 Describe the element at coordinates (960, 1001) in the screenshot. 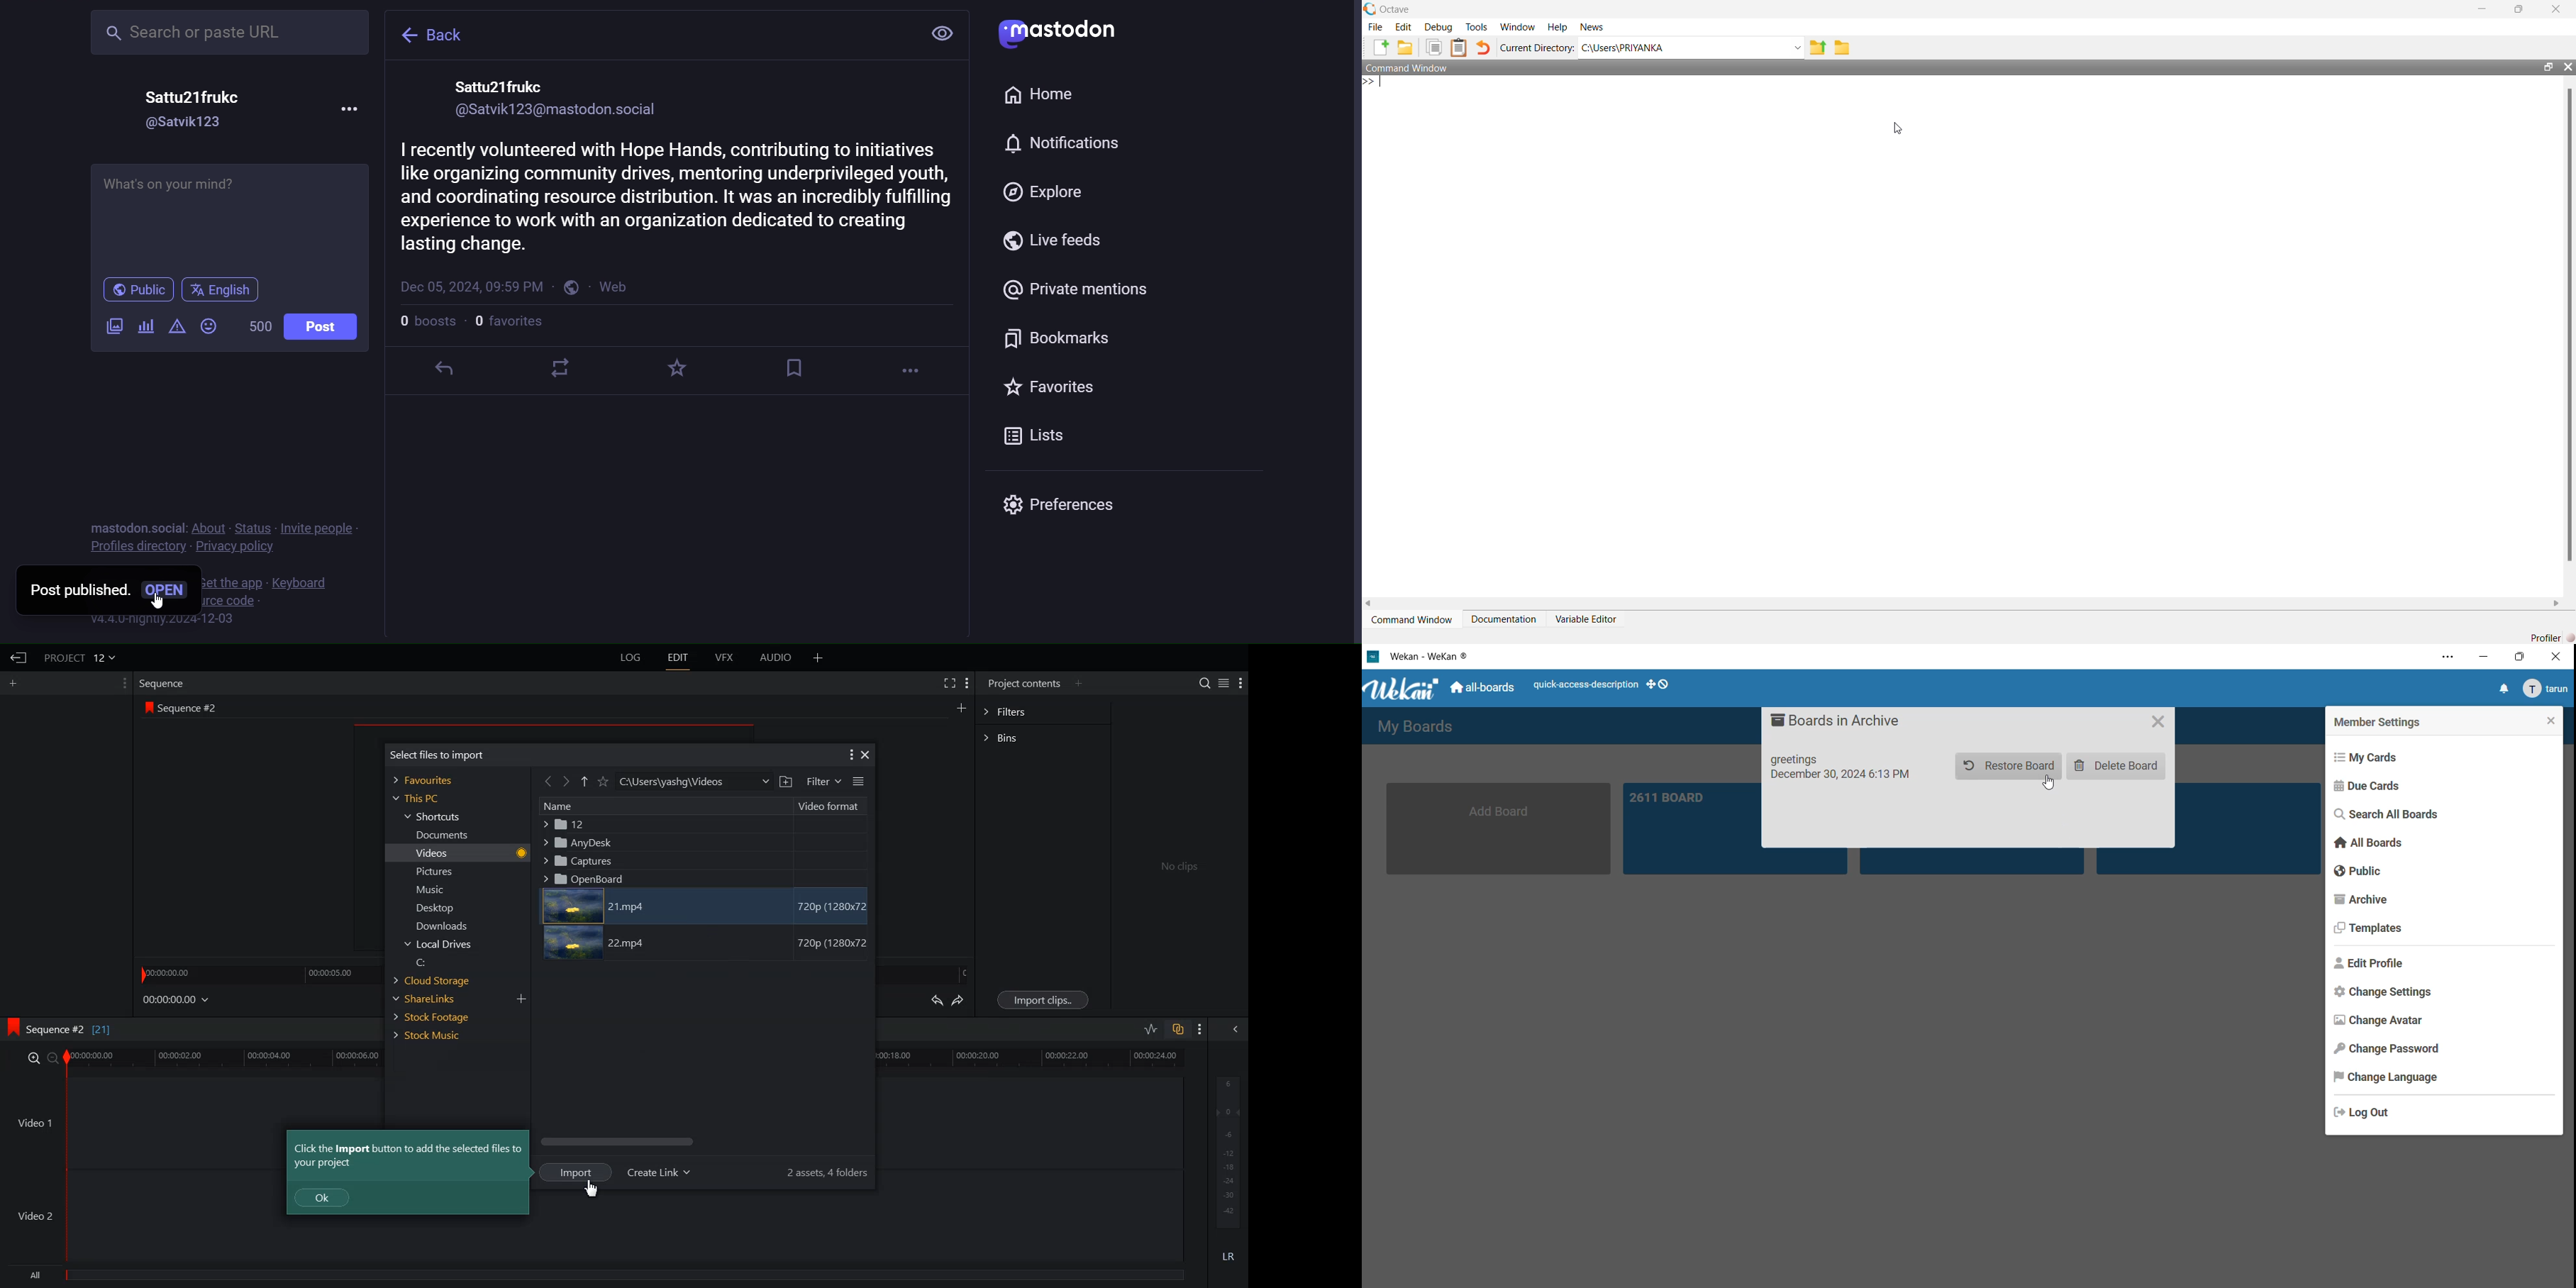

I see `Redo` at that location.